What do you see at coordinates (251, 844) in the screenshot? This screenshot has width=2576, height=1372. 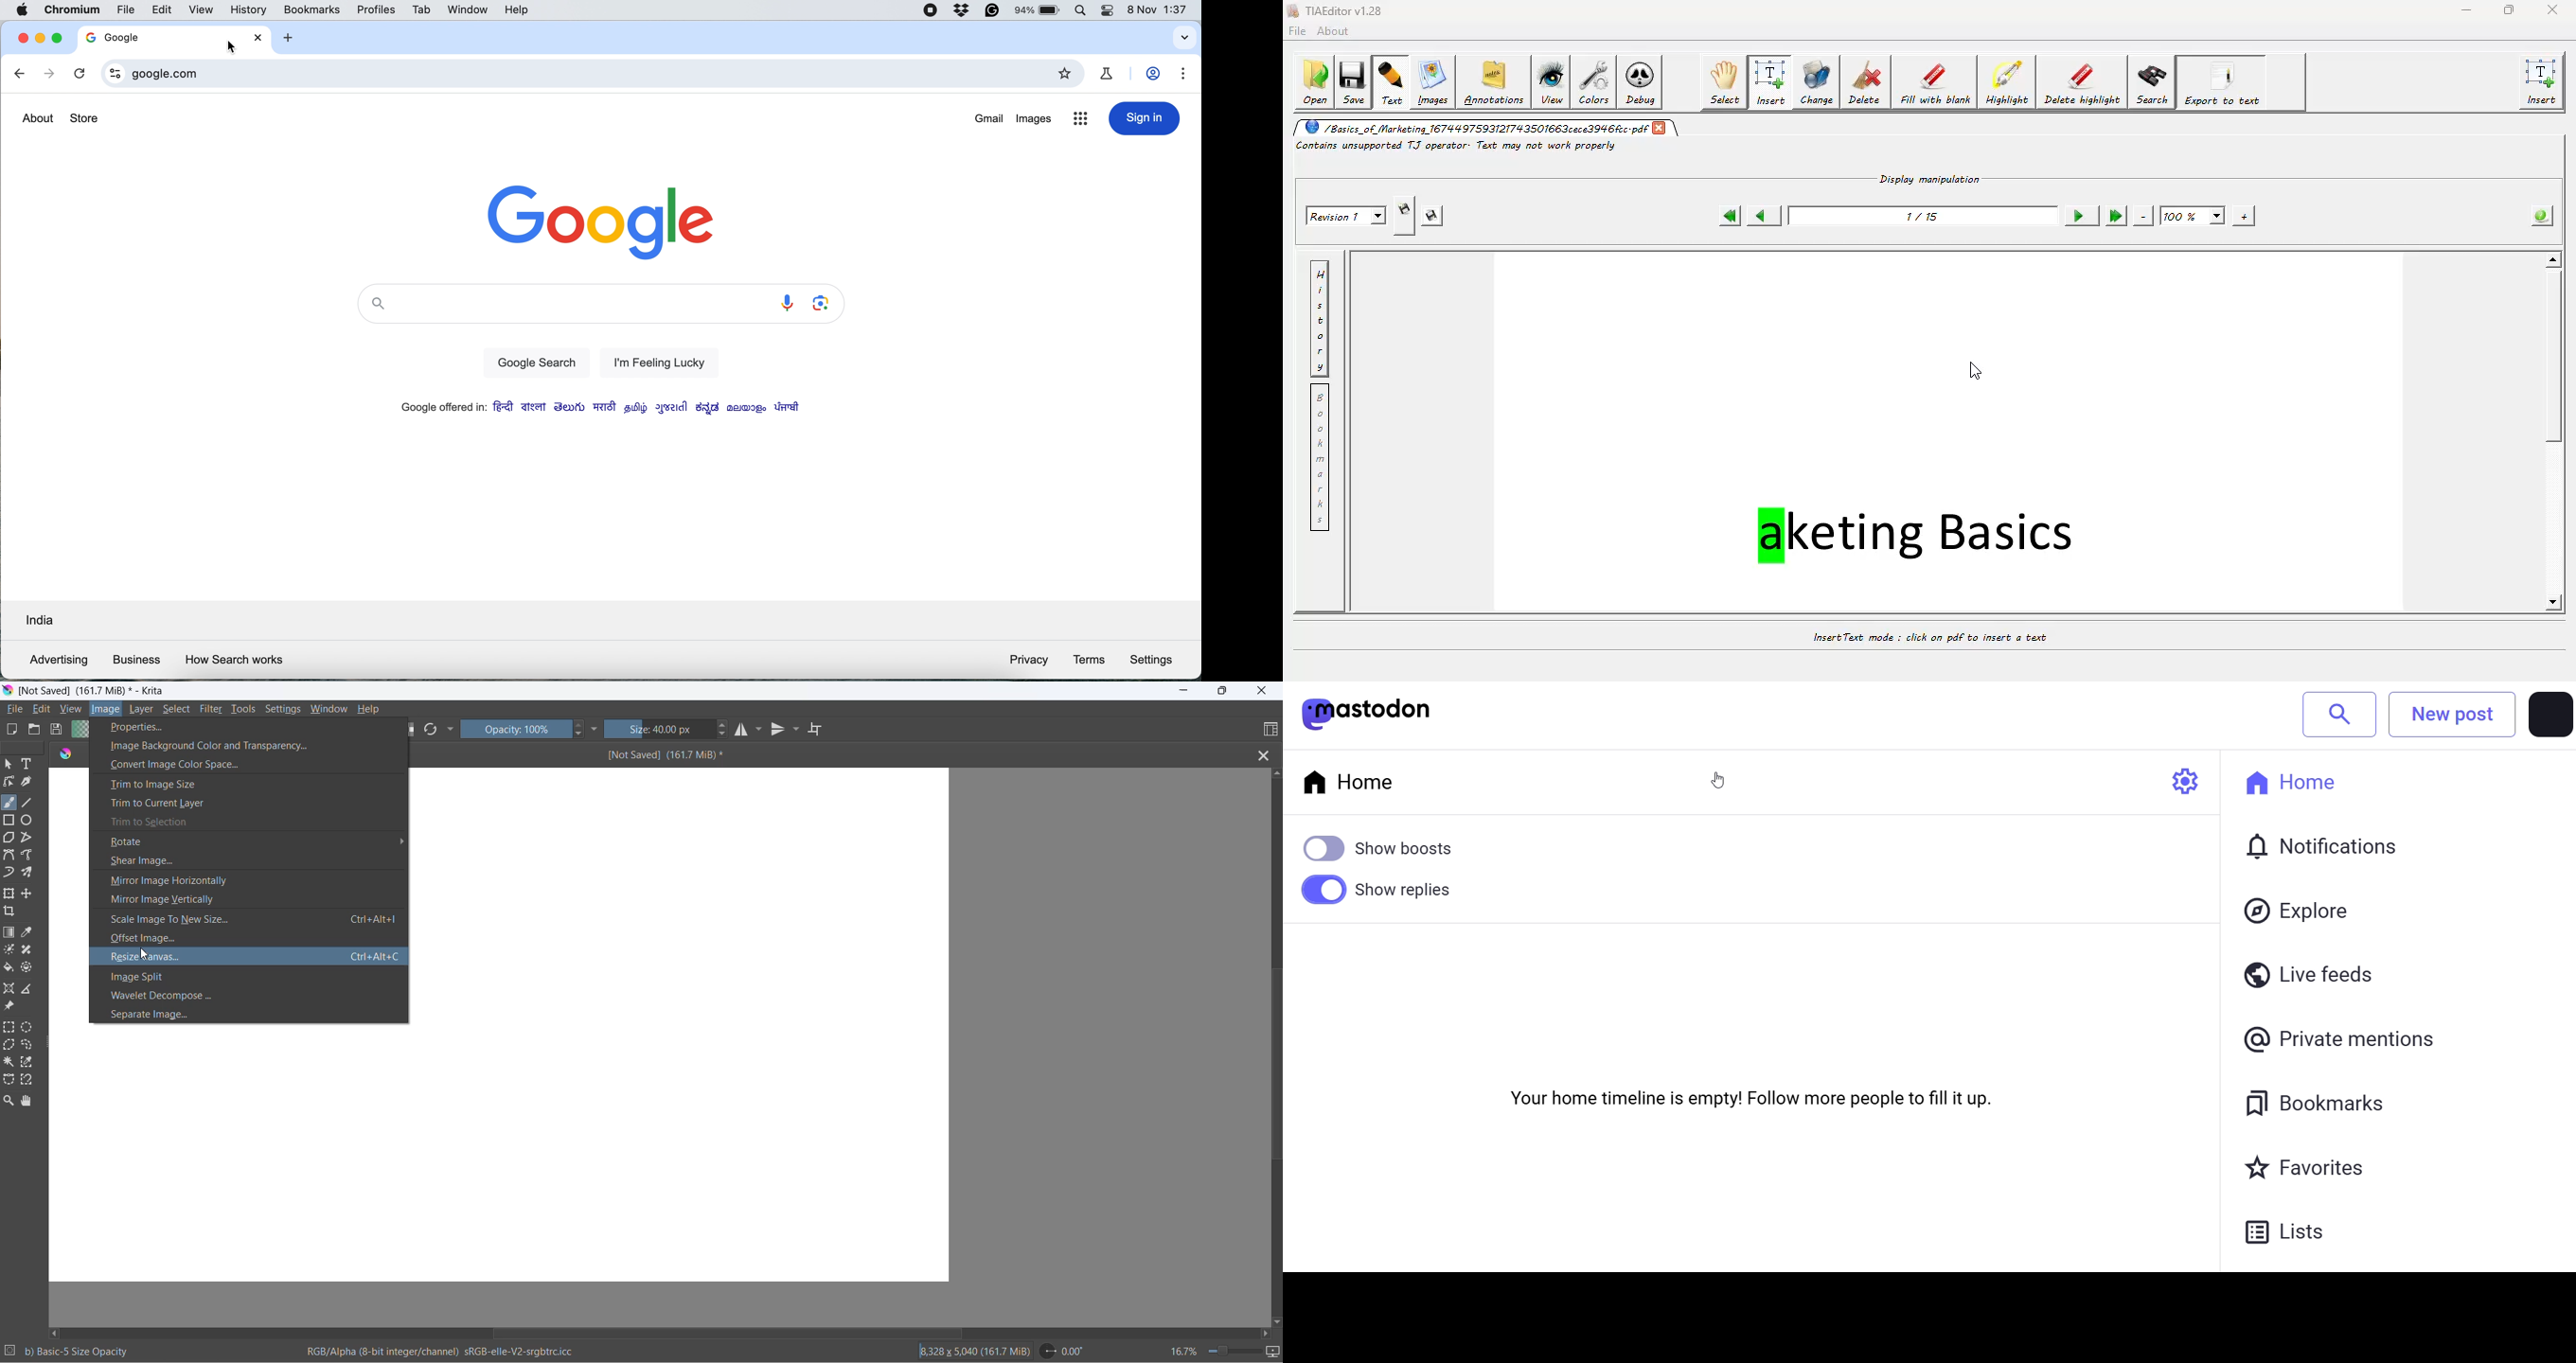 I see `rotate options` at bounding box center [251, 844].